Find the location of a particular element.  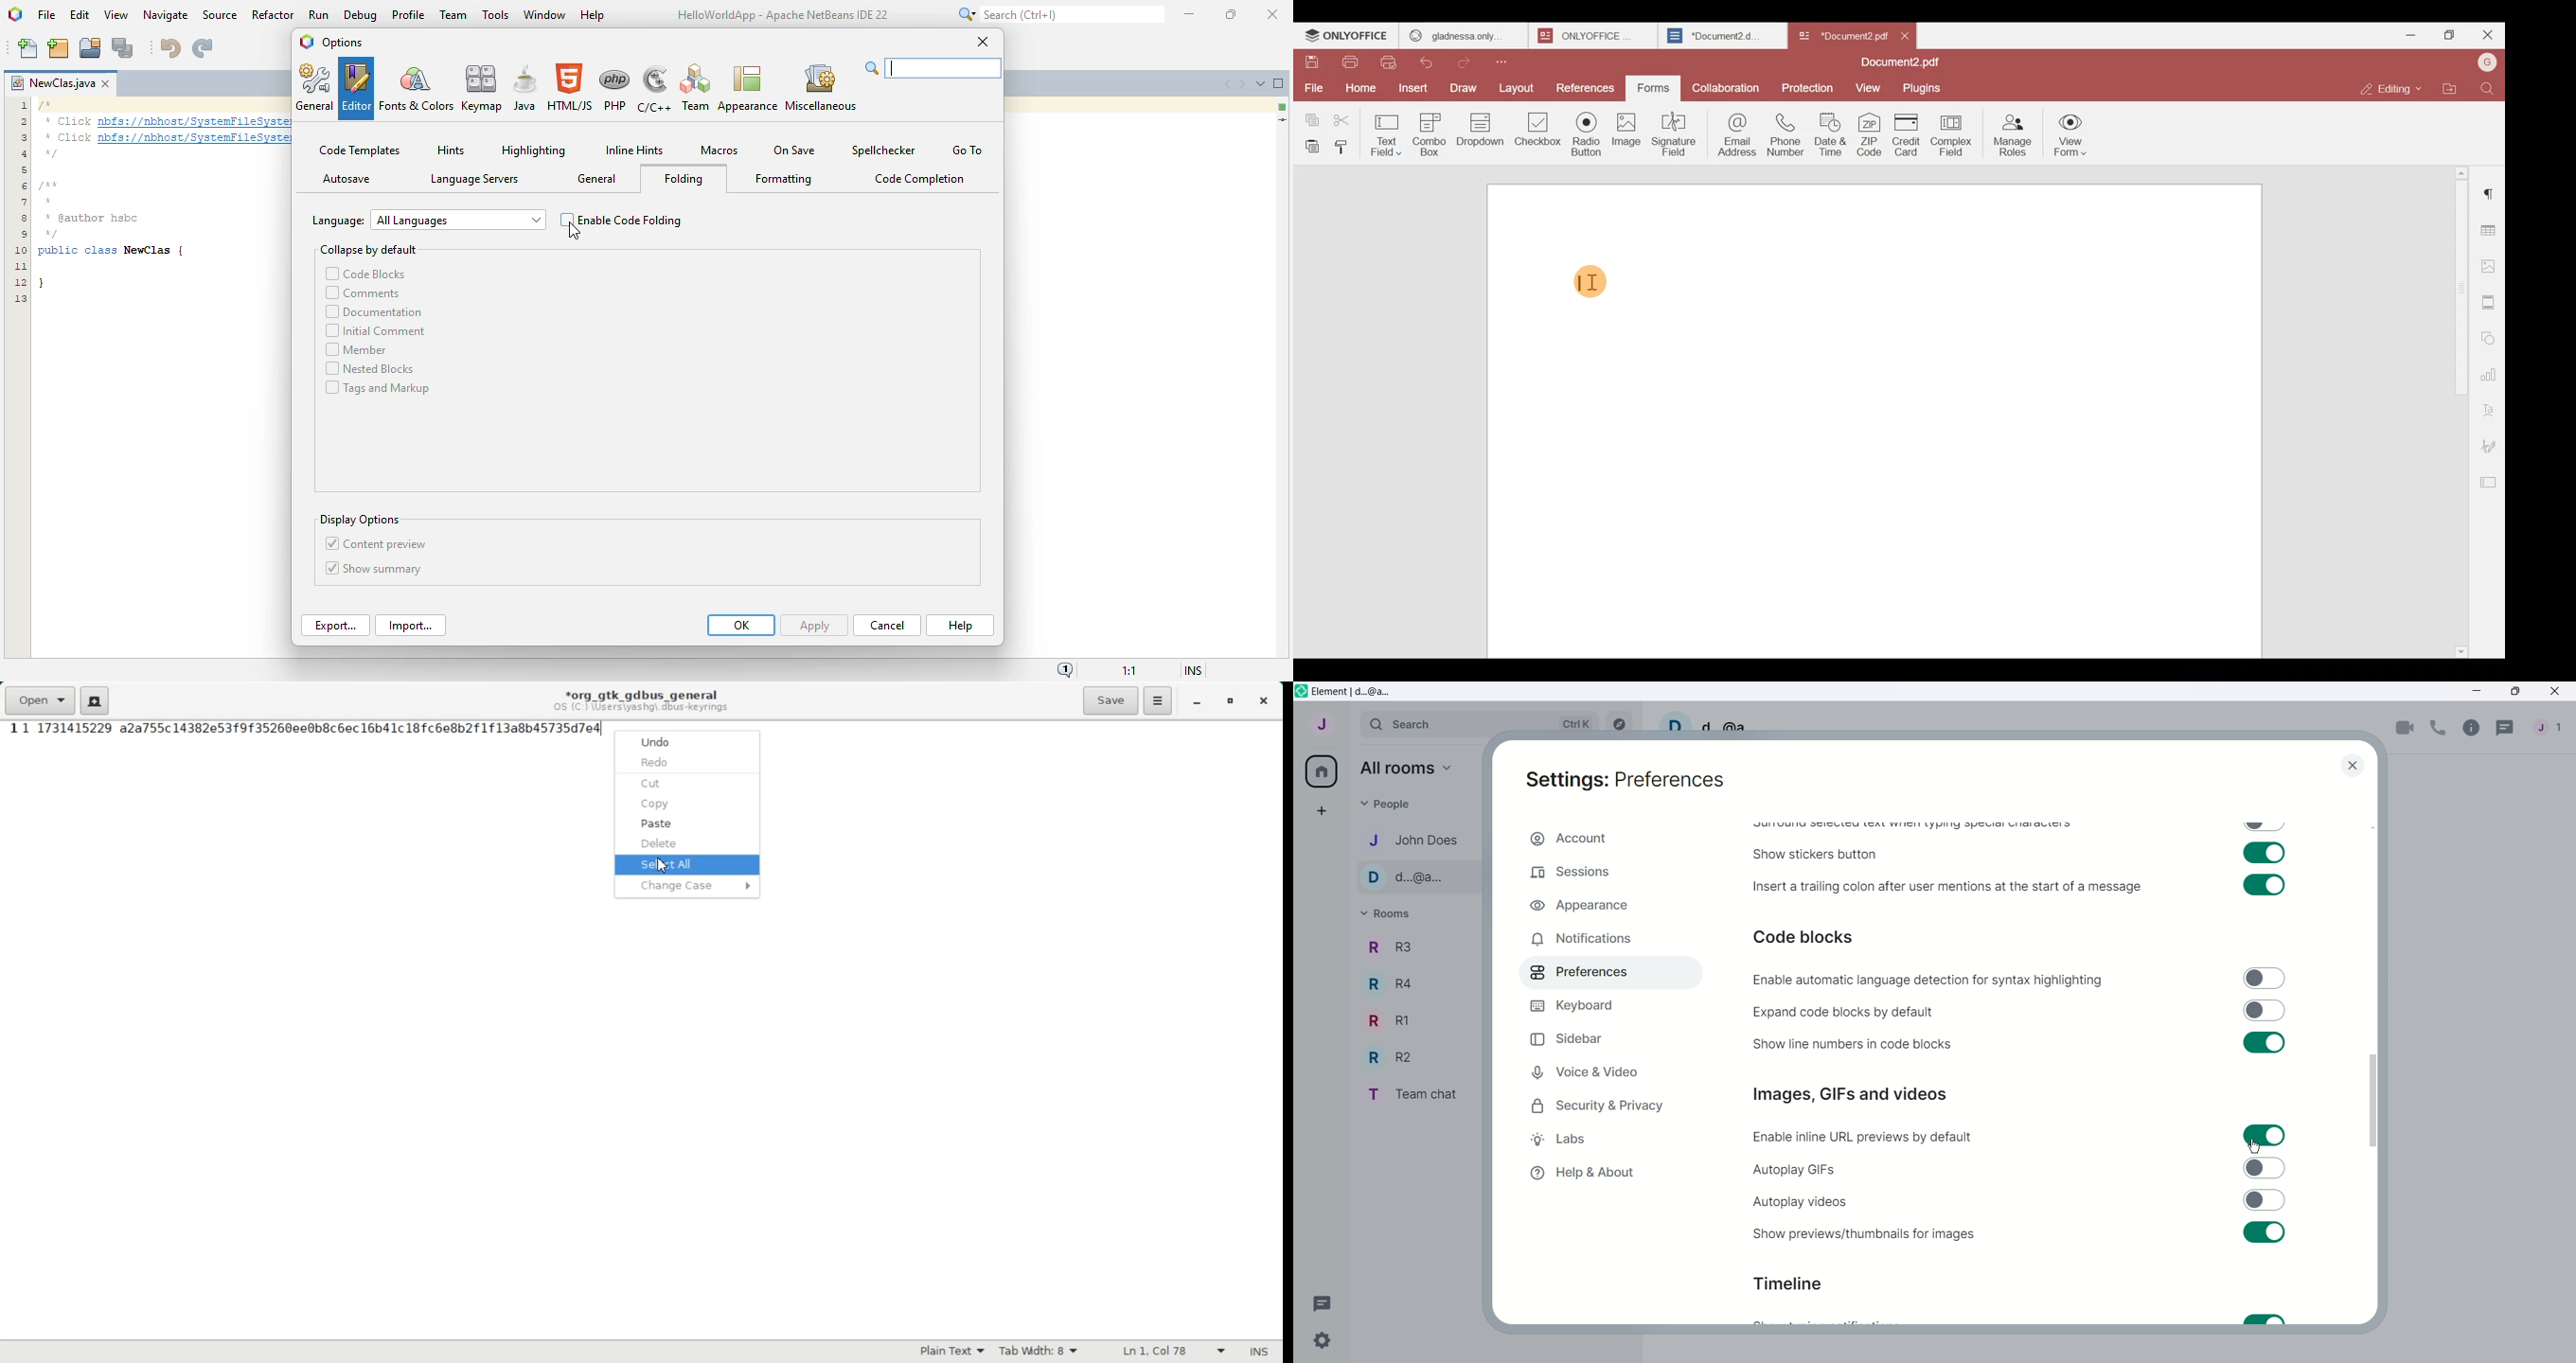

User profile picture and settings is located at coordinates (1675, 721).